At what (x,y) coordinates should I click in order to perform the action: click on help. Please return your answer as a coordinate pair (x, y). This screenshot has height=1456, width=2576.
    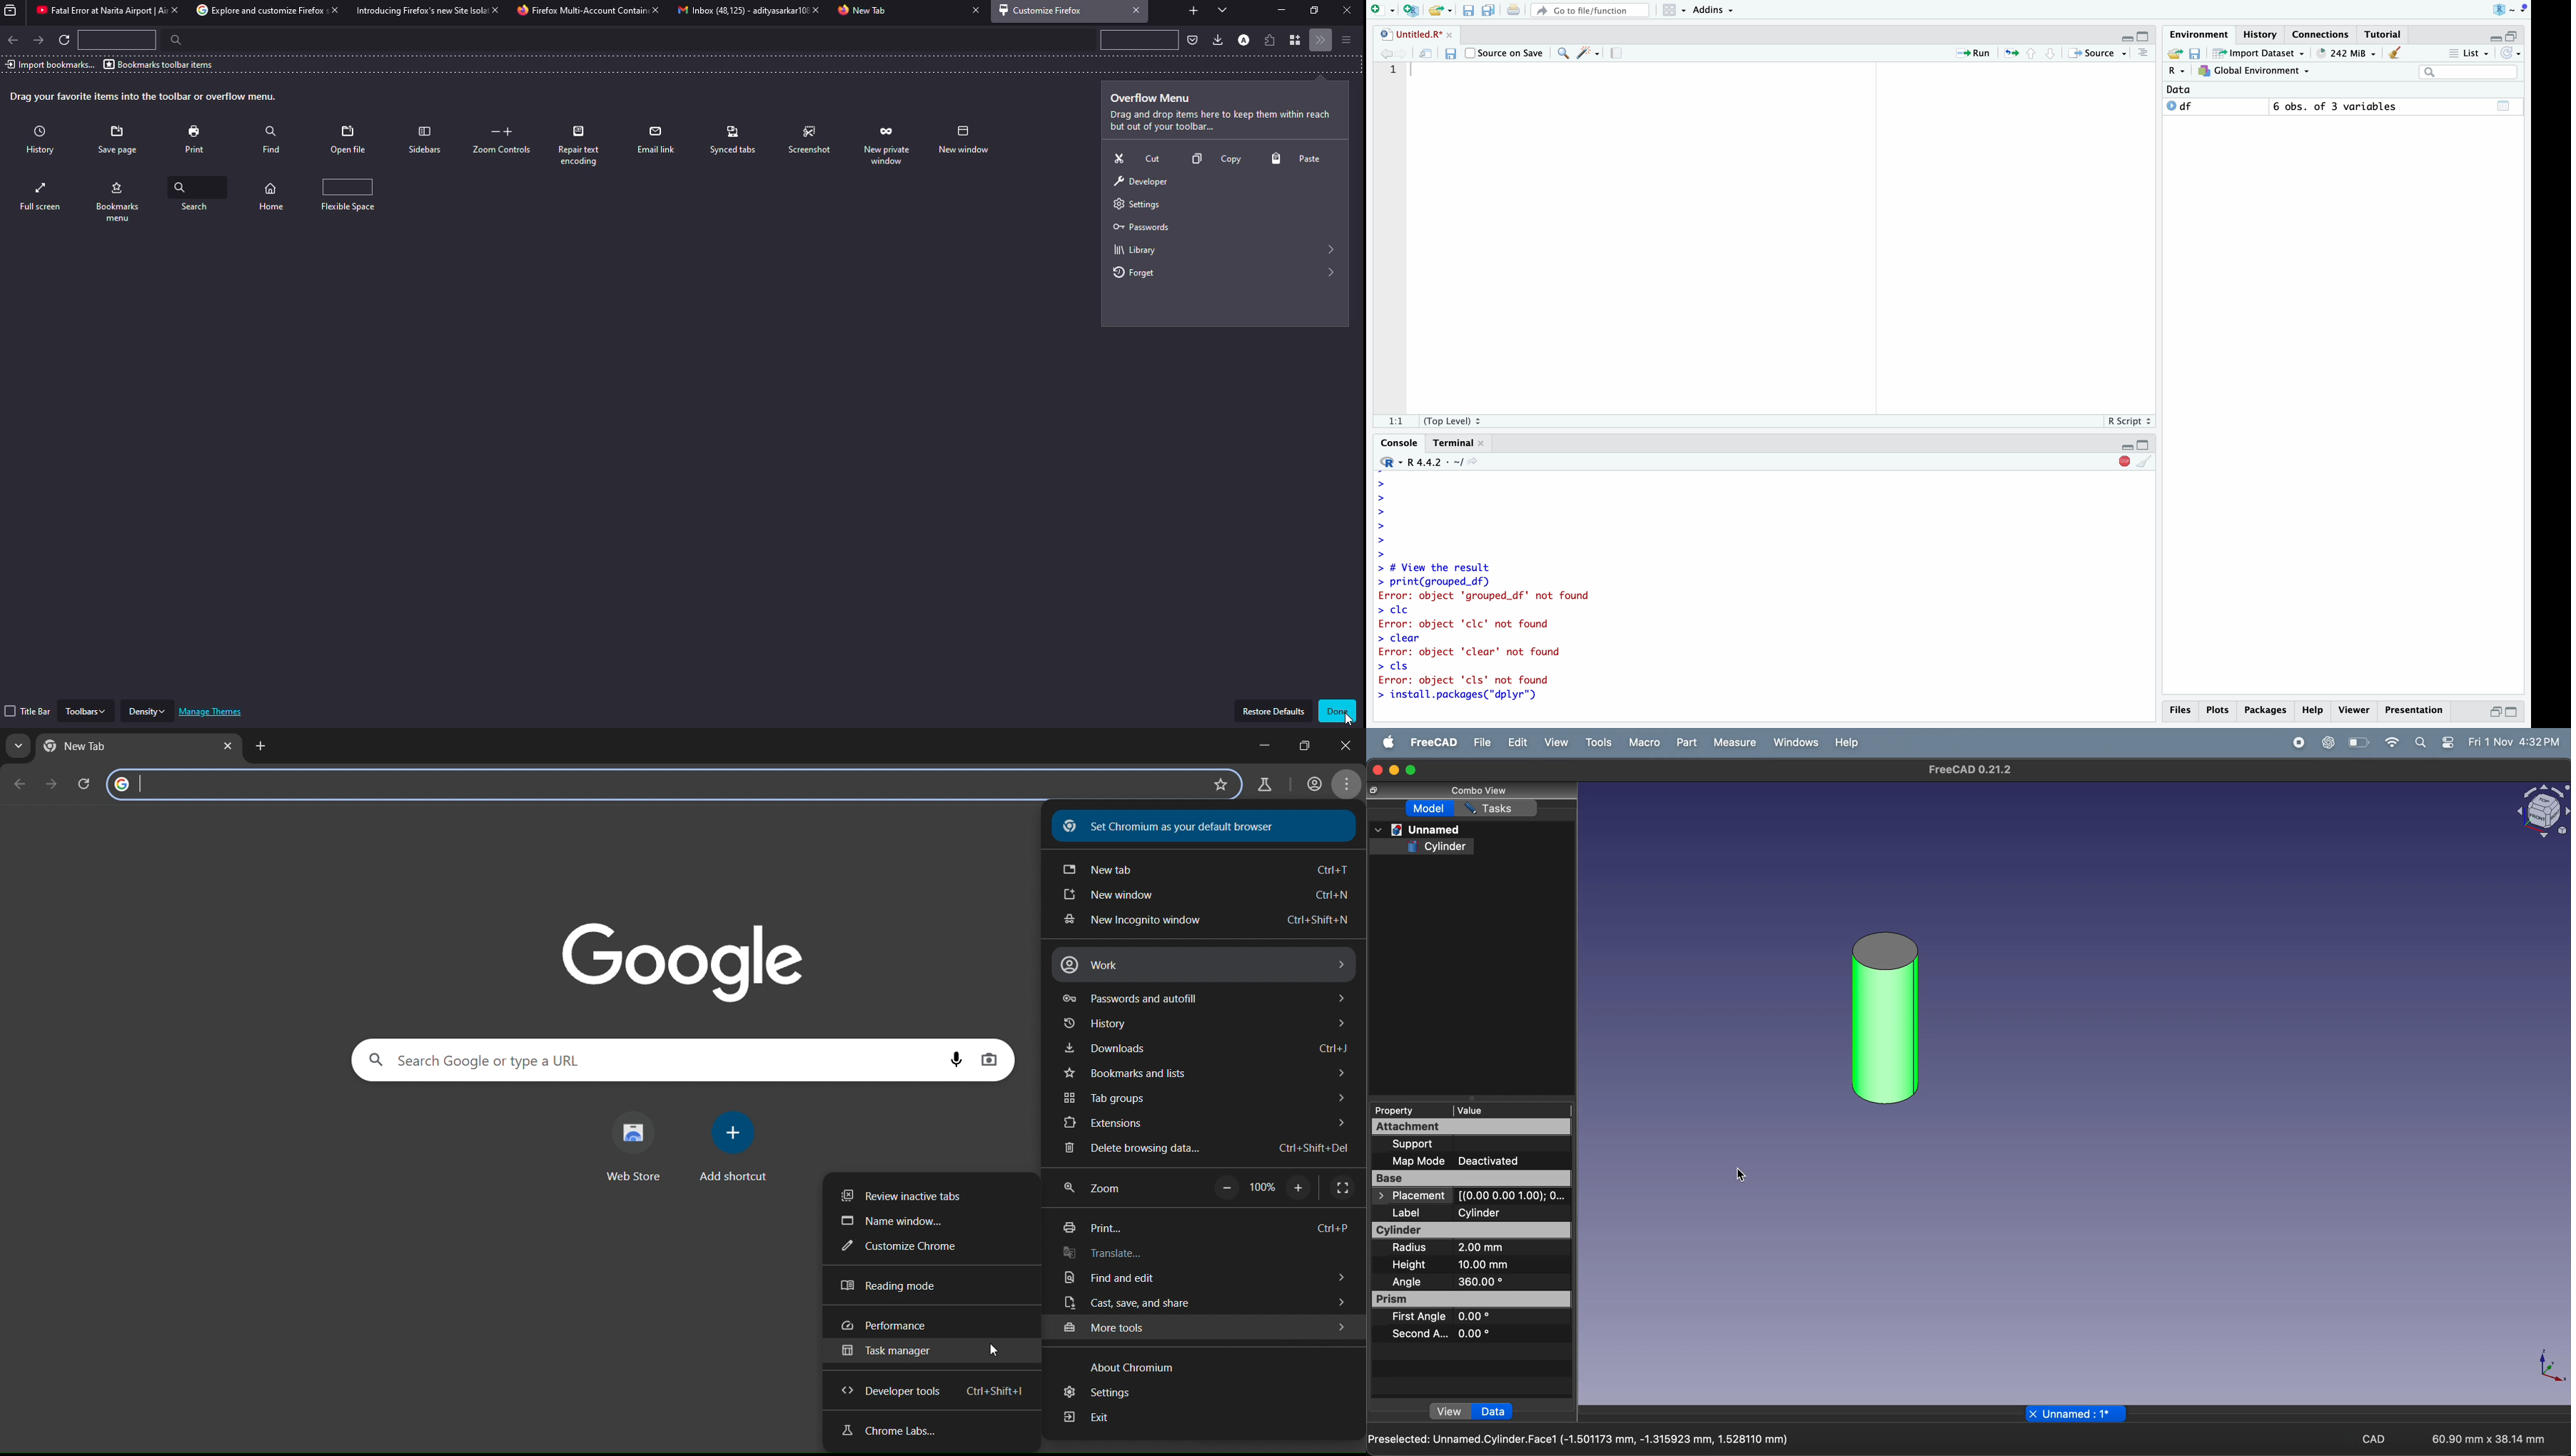
    Looking at the image, I should click on (1845, 745).